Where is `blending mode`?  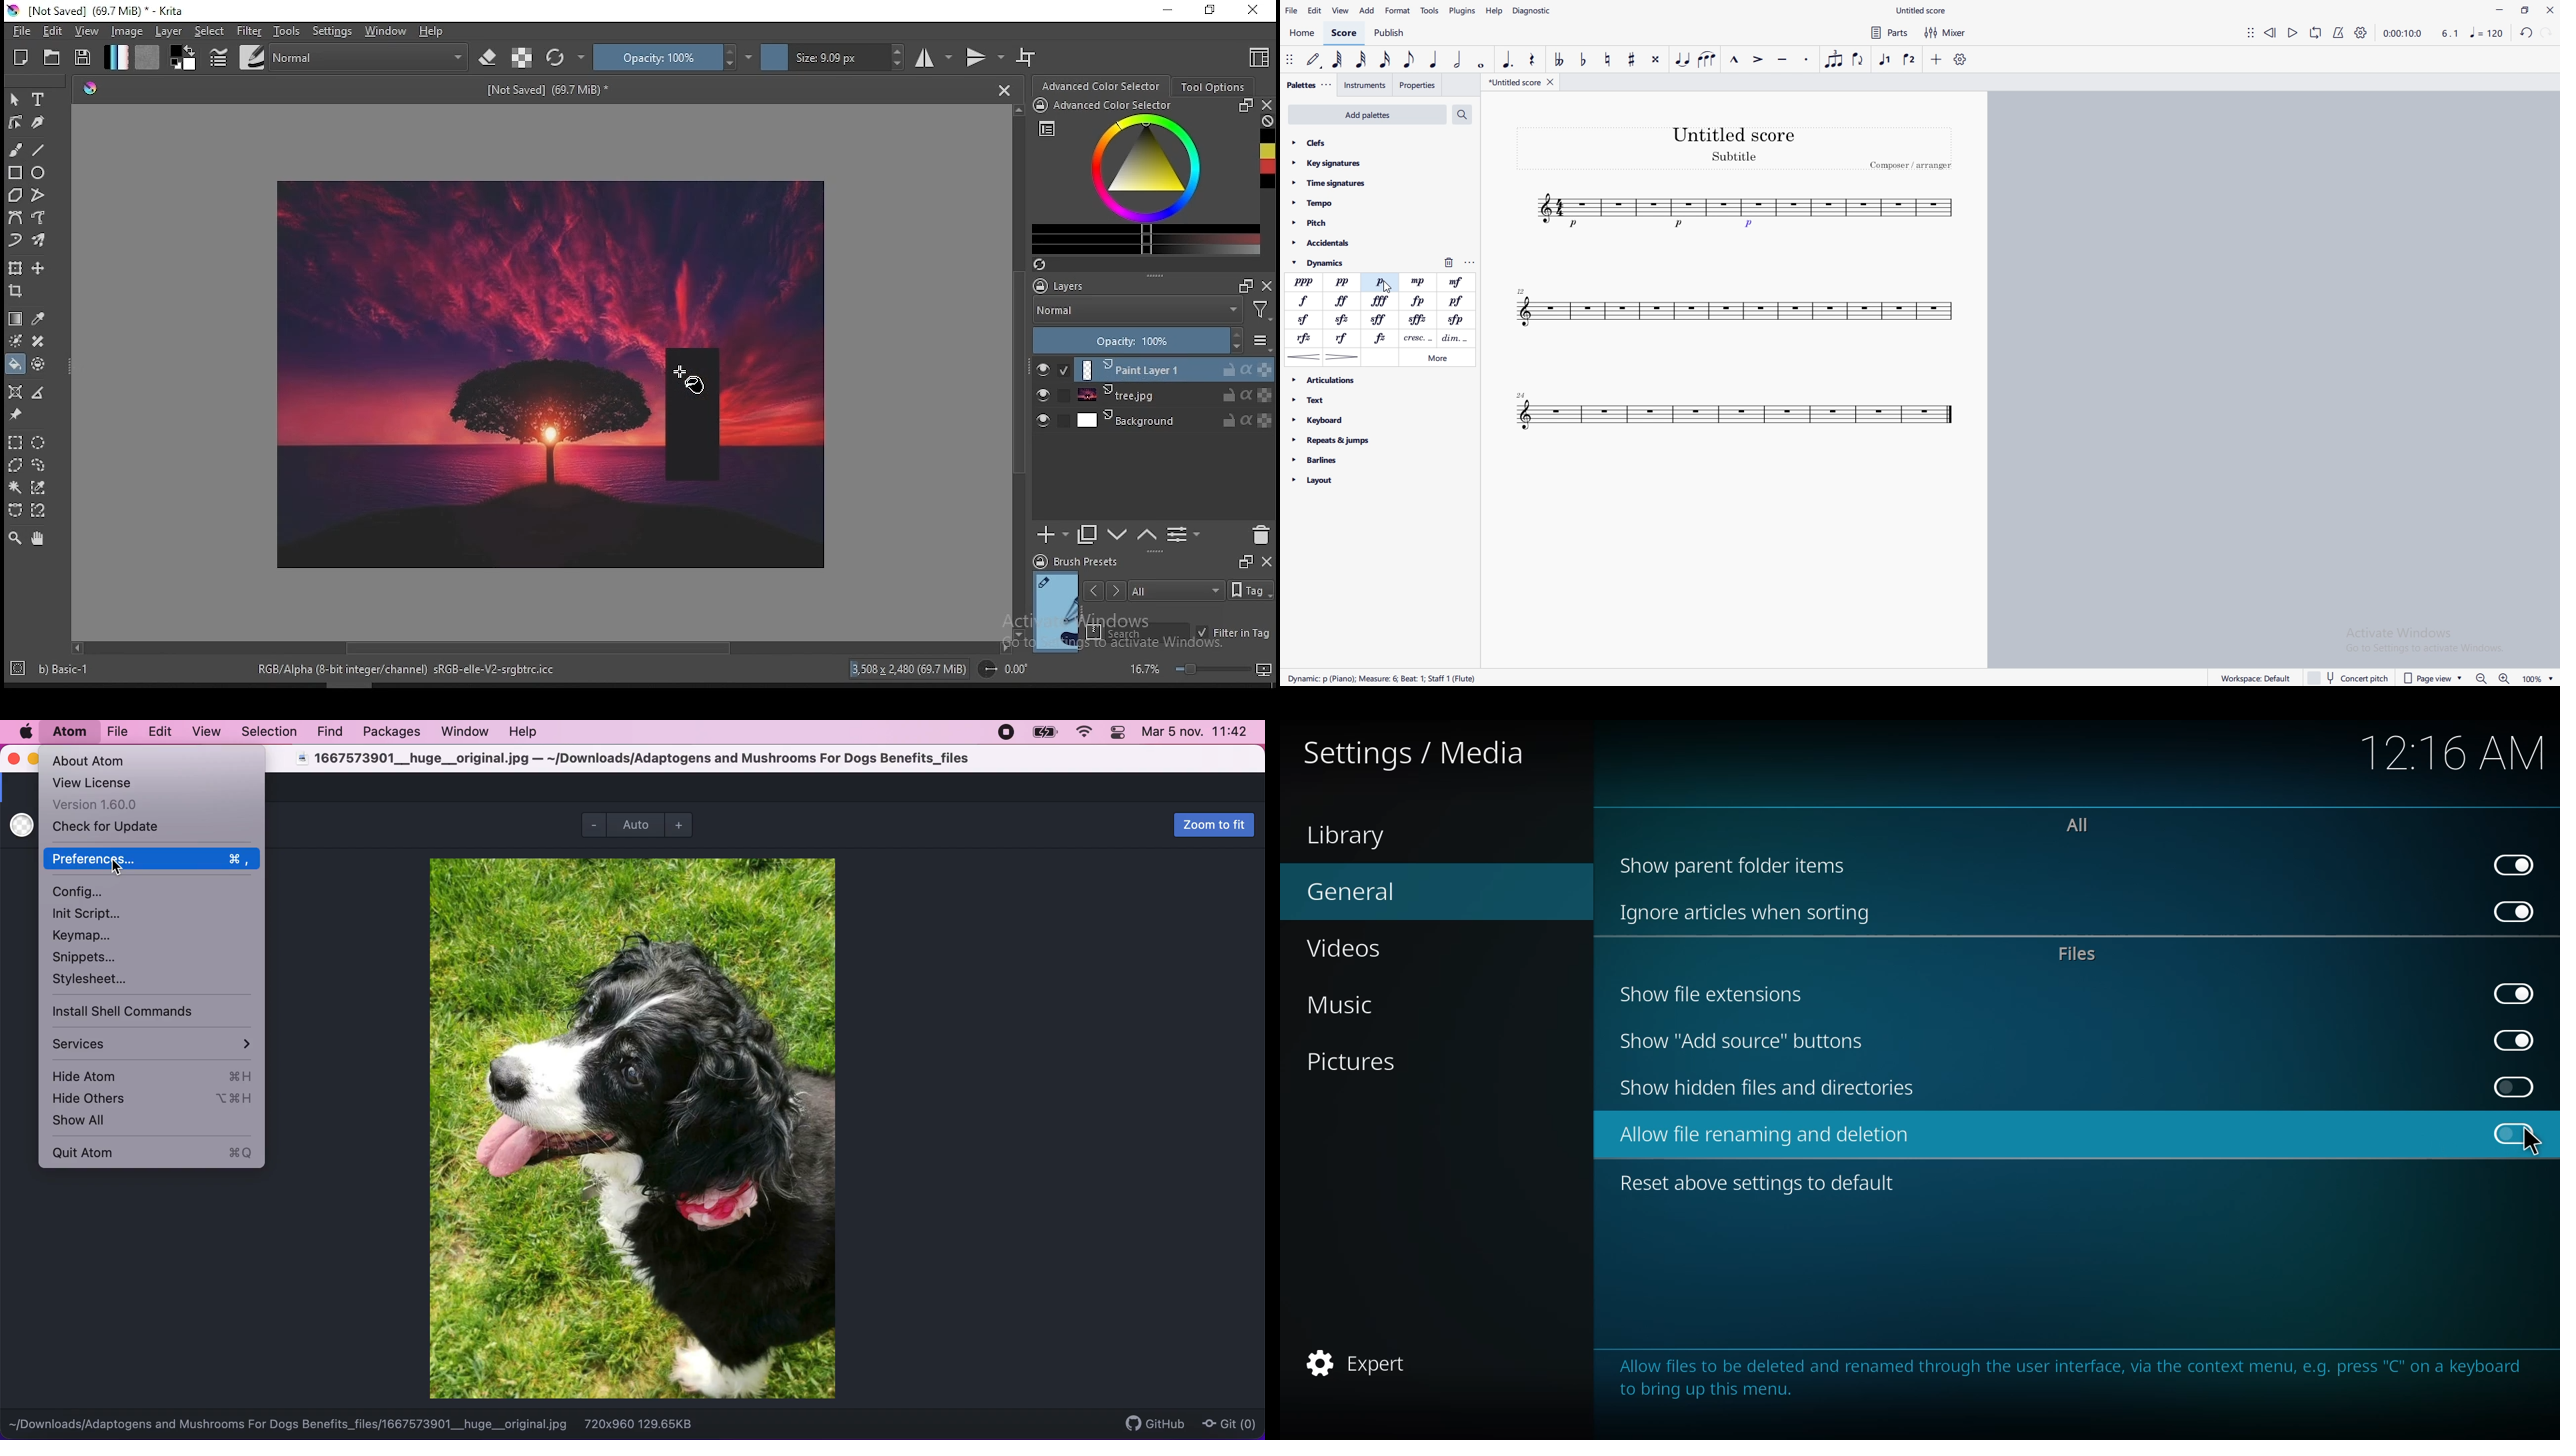
blending mode is located at coordinates (371, 56).